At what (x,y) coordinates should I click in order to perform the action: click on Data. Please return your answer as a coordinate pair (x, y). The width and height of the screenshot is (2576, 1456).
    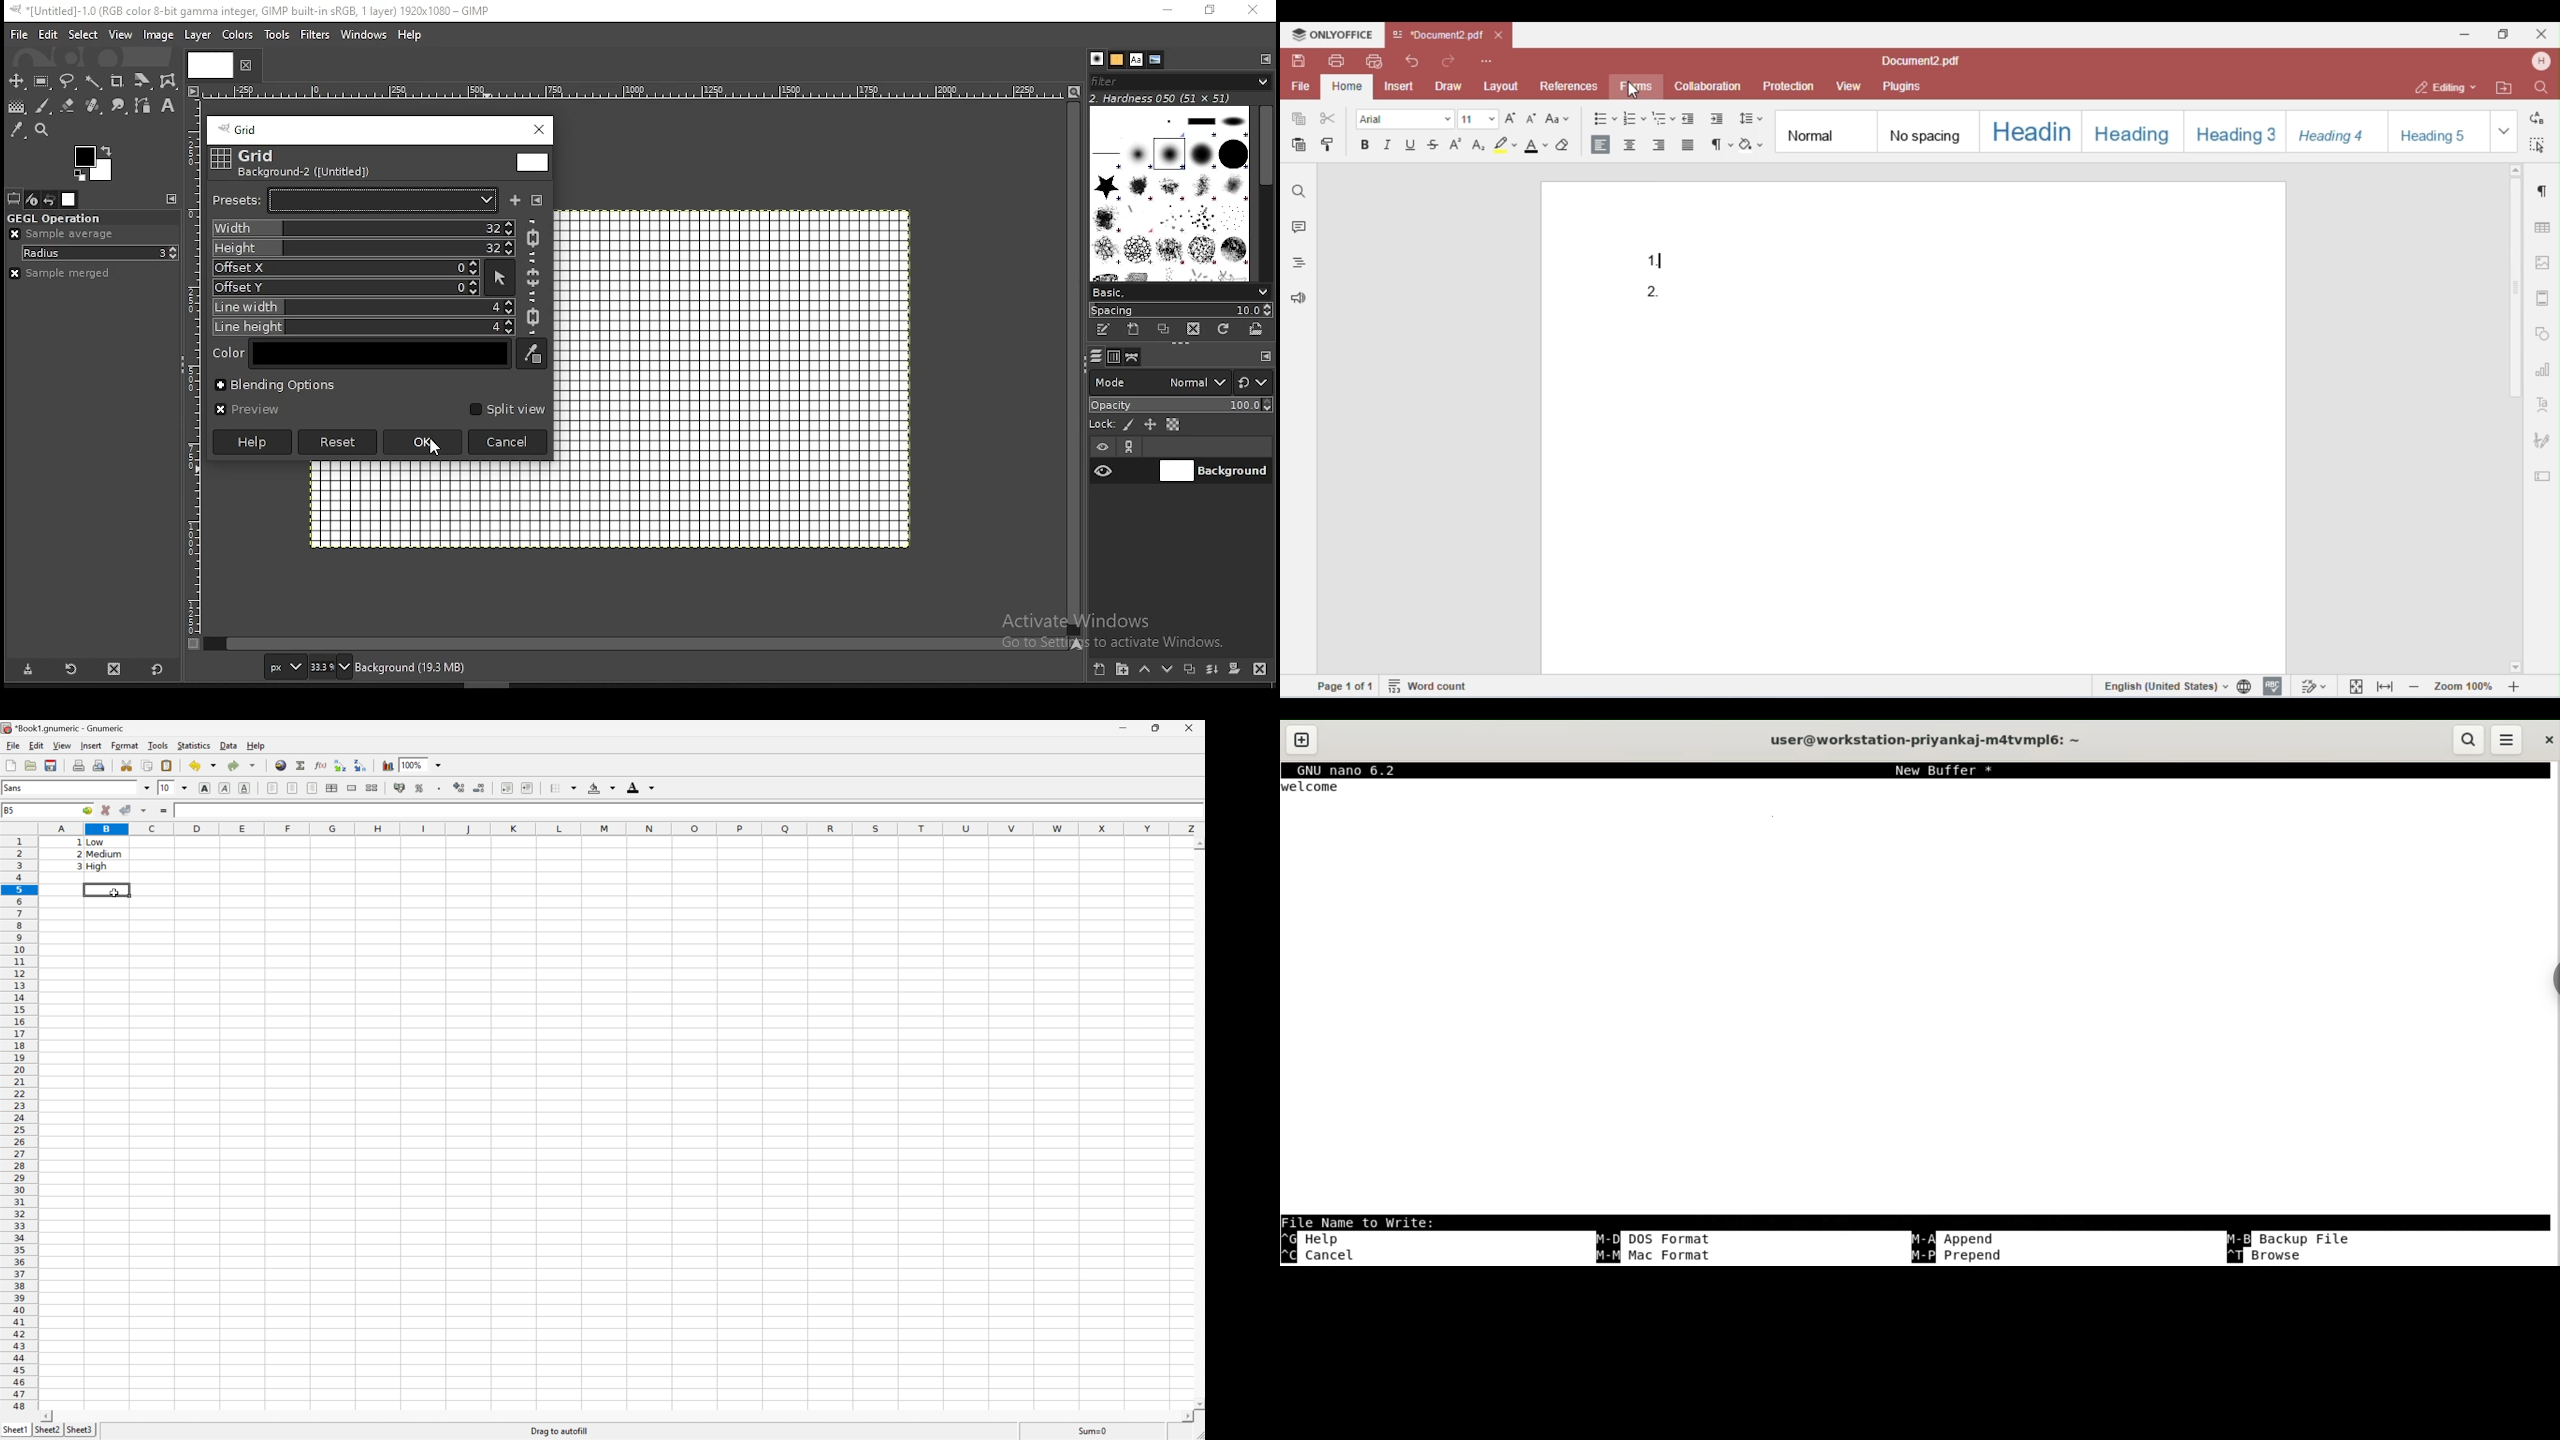
    Looking at the image, I should click on (229, 746).